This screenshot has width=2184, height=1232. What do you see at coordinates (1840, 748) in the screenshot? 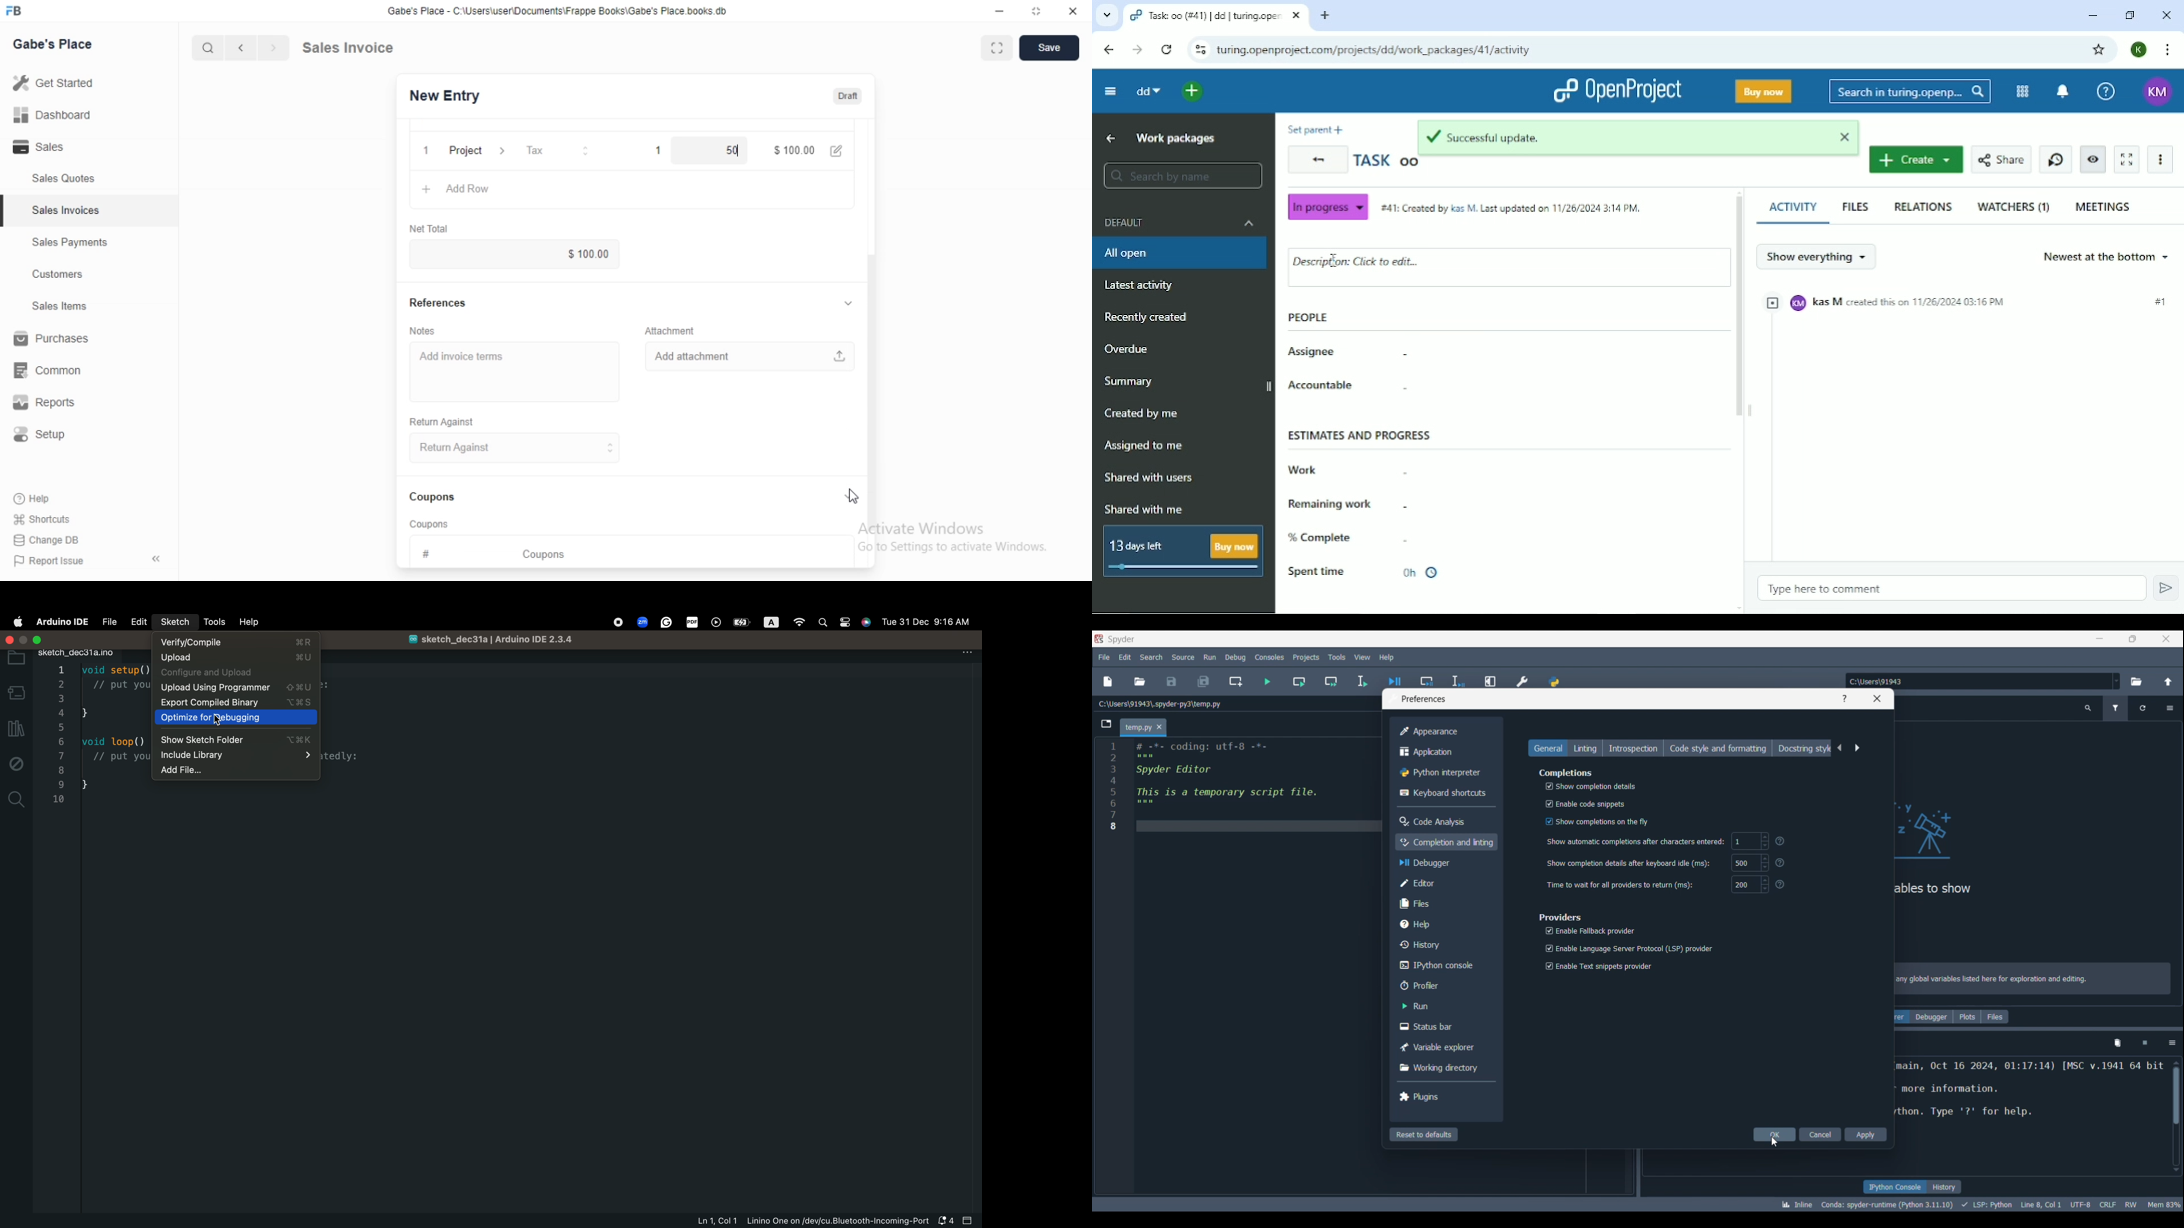
I see `Previous` at bounding box center [1840, 748].